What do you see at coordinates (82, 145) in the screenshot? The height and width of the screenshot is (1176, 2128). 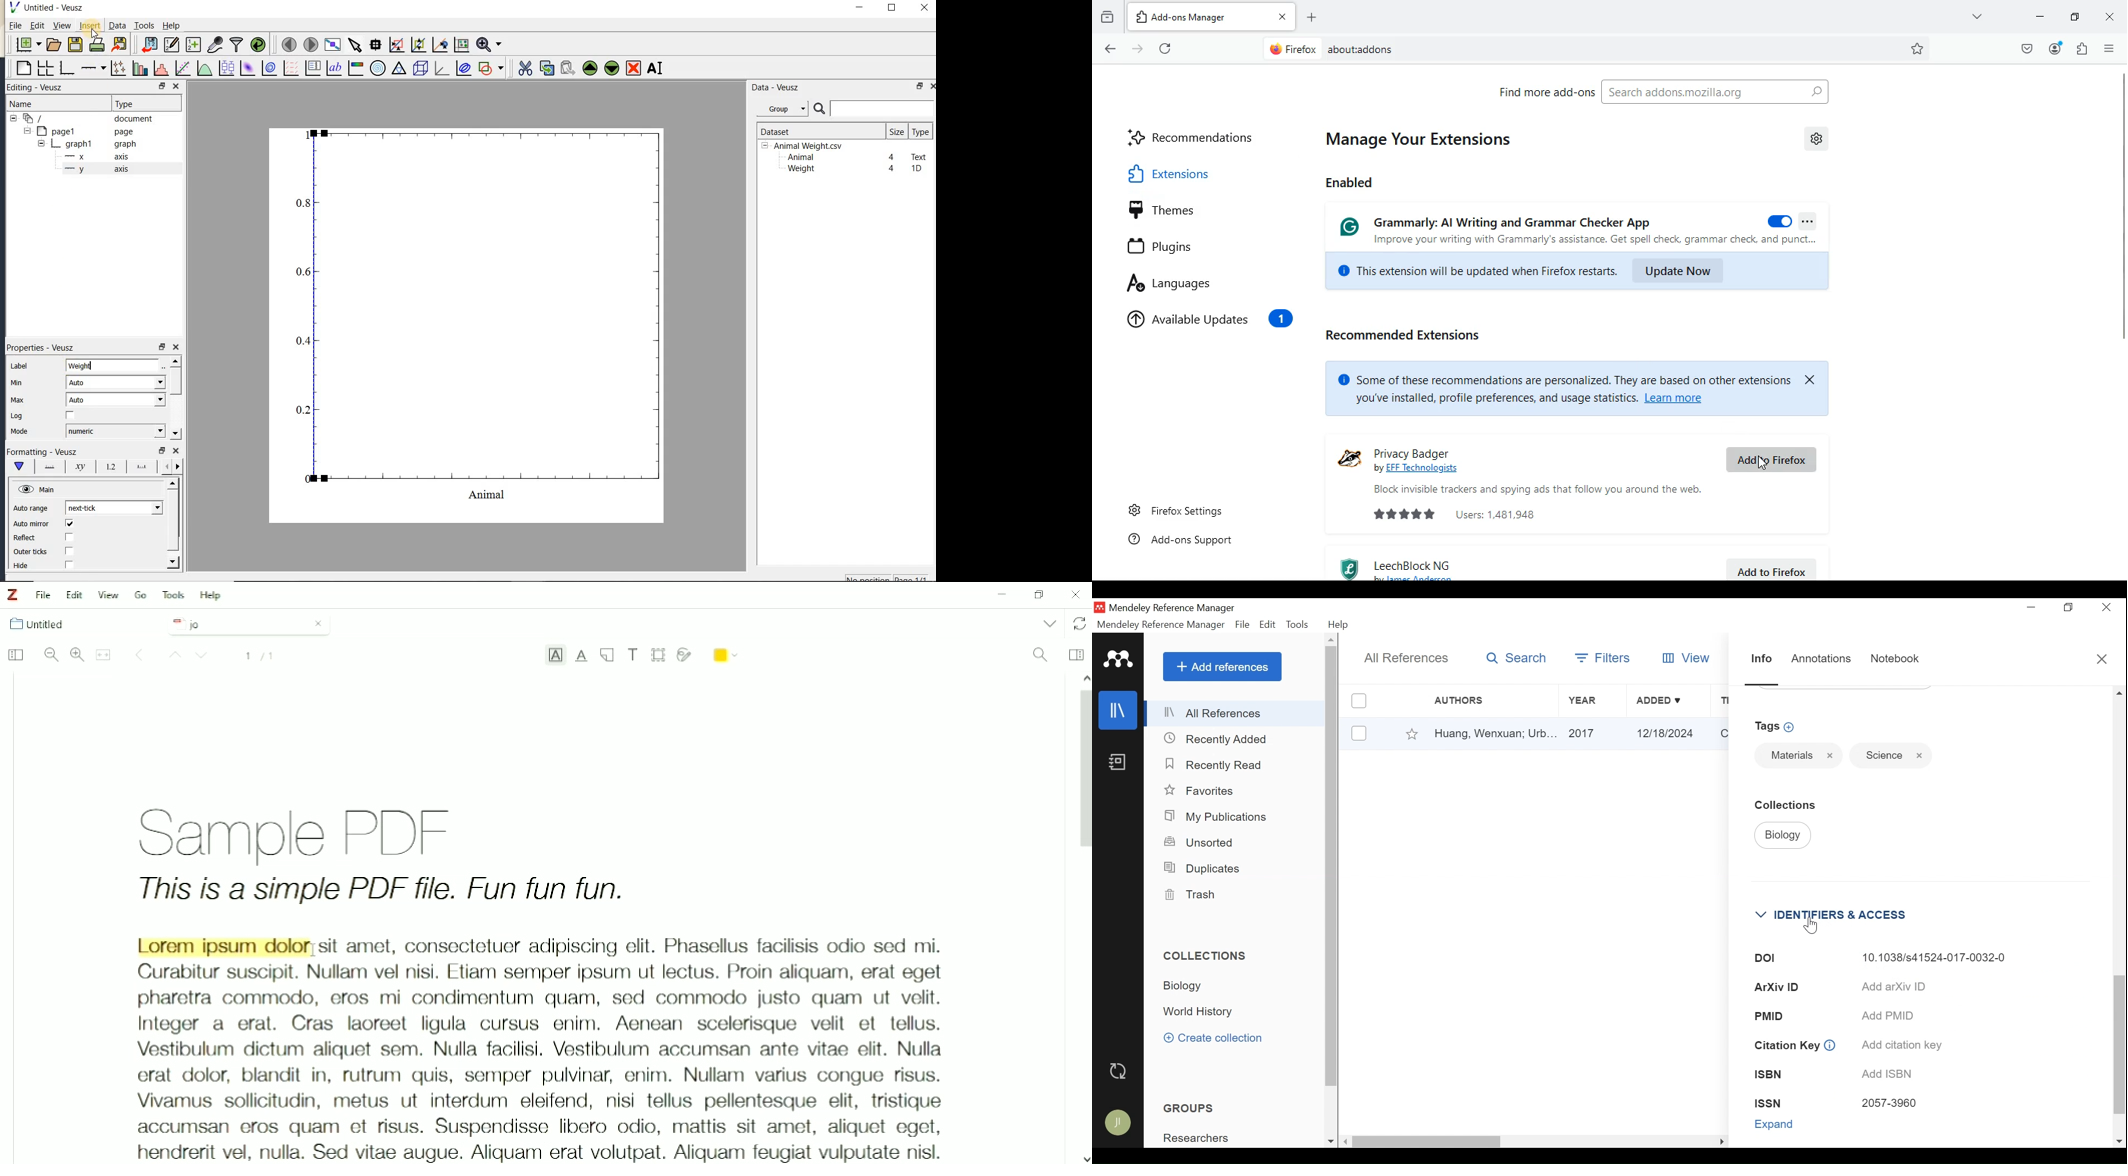 I see `graph1` at bounding box center [82, 145].